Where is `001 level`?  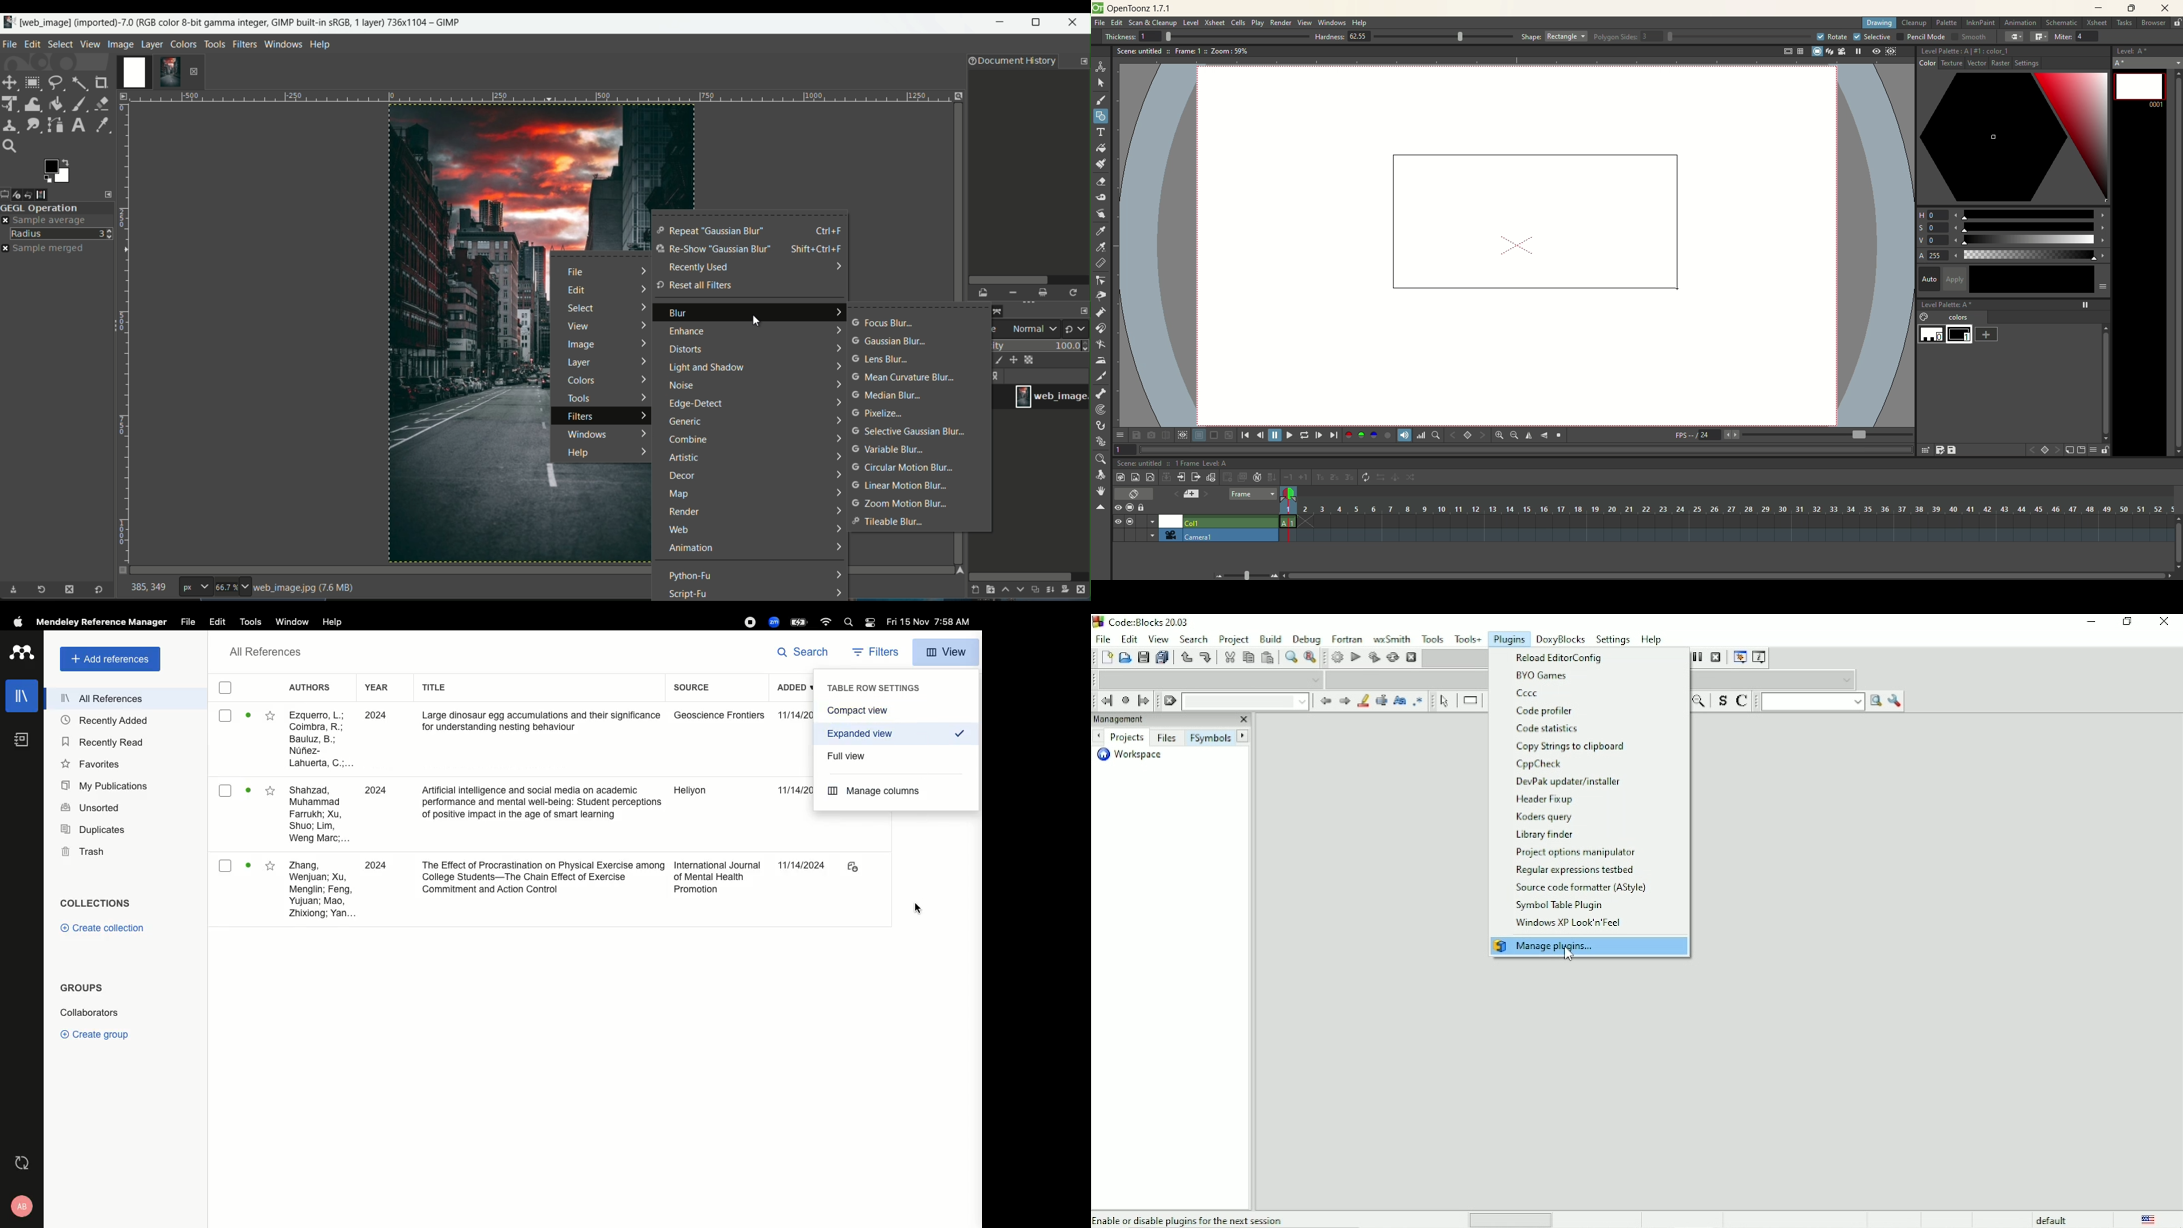 001 level is located at coordinates (2139, 88).